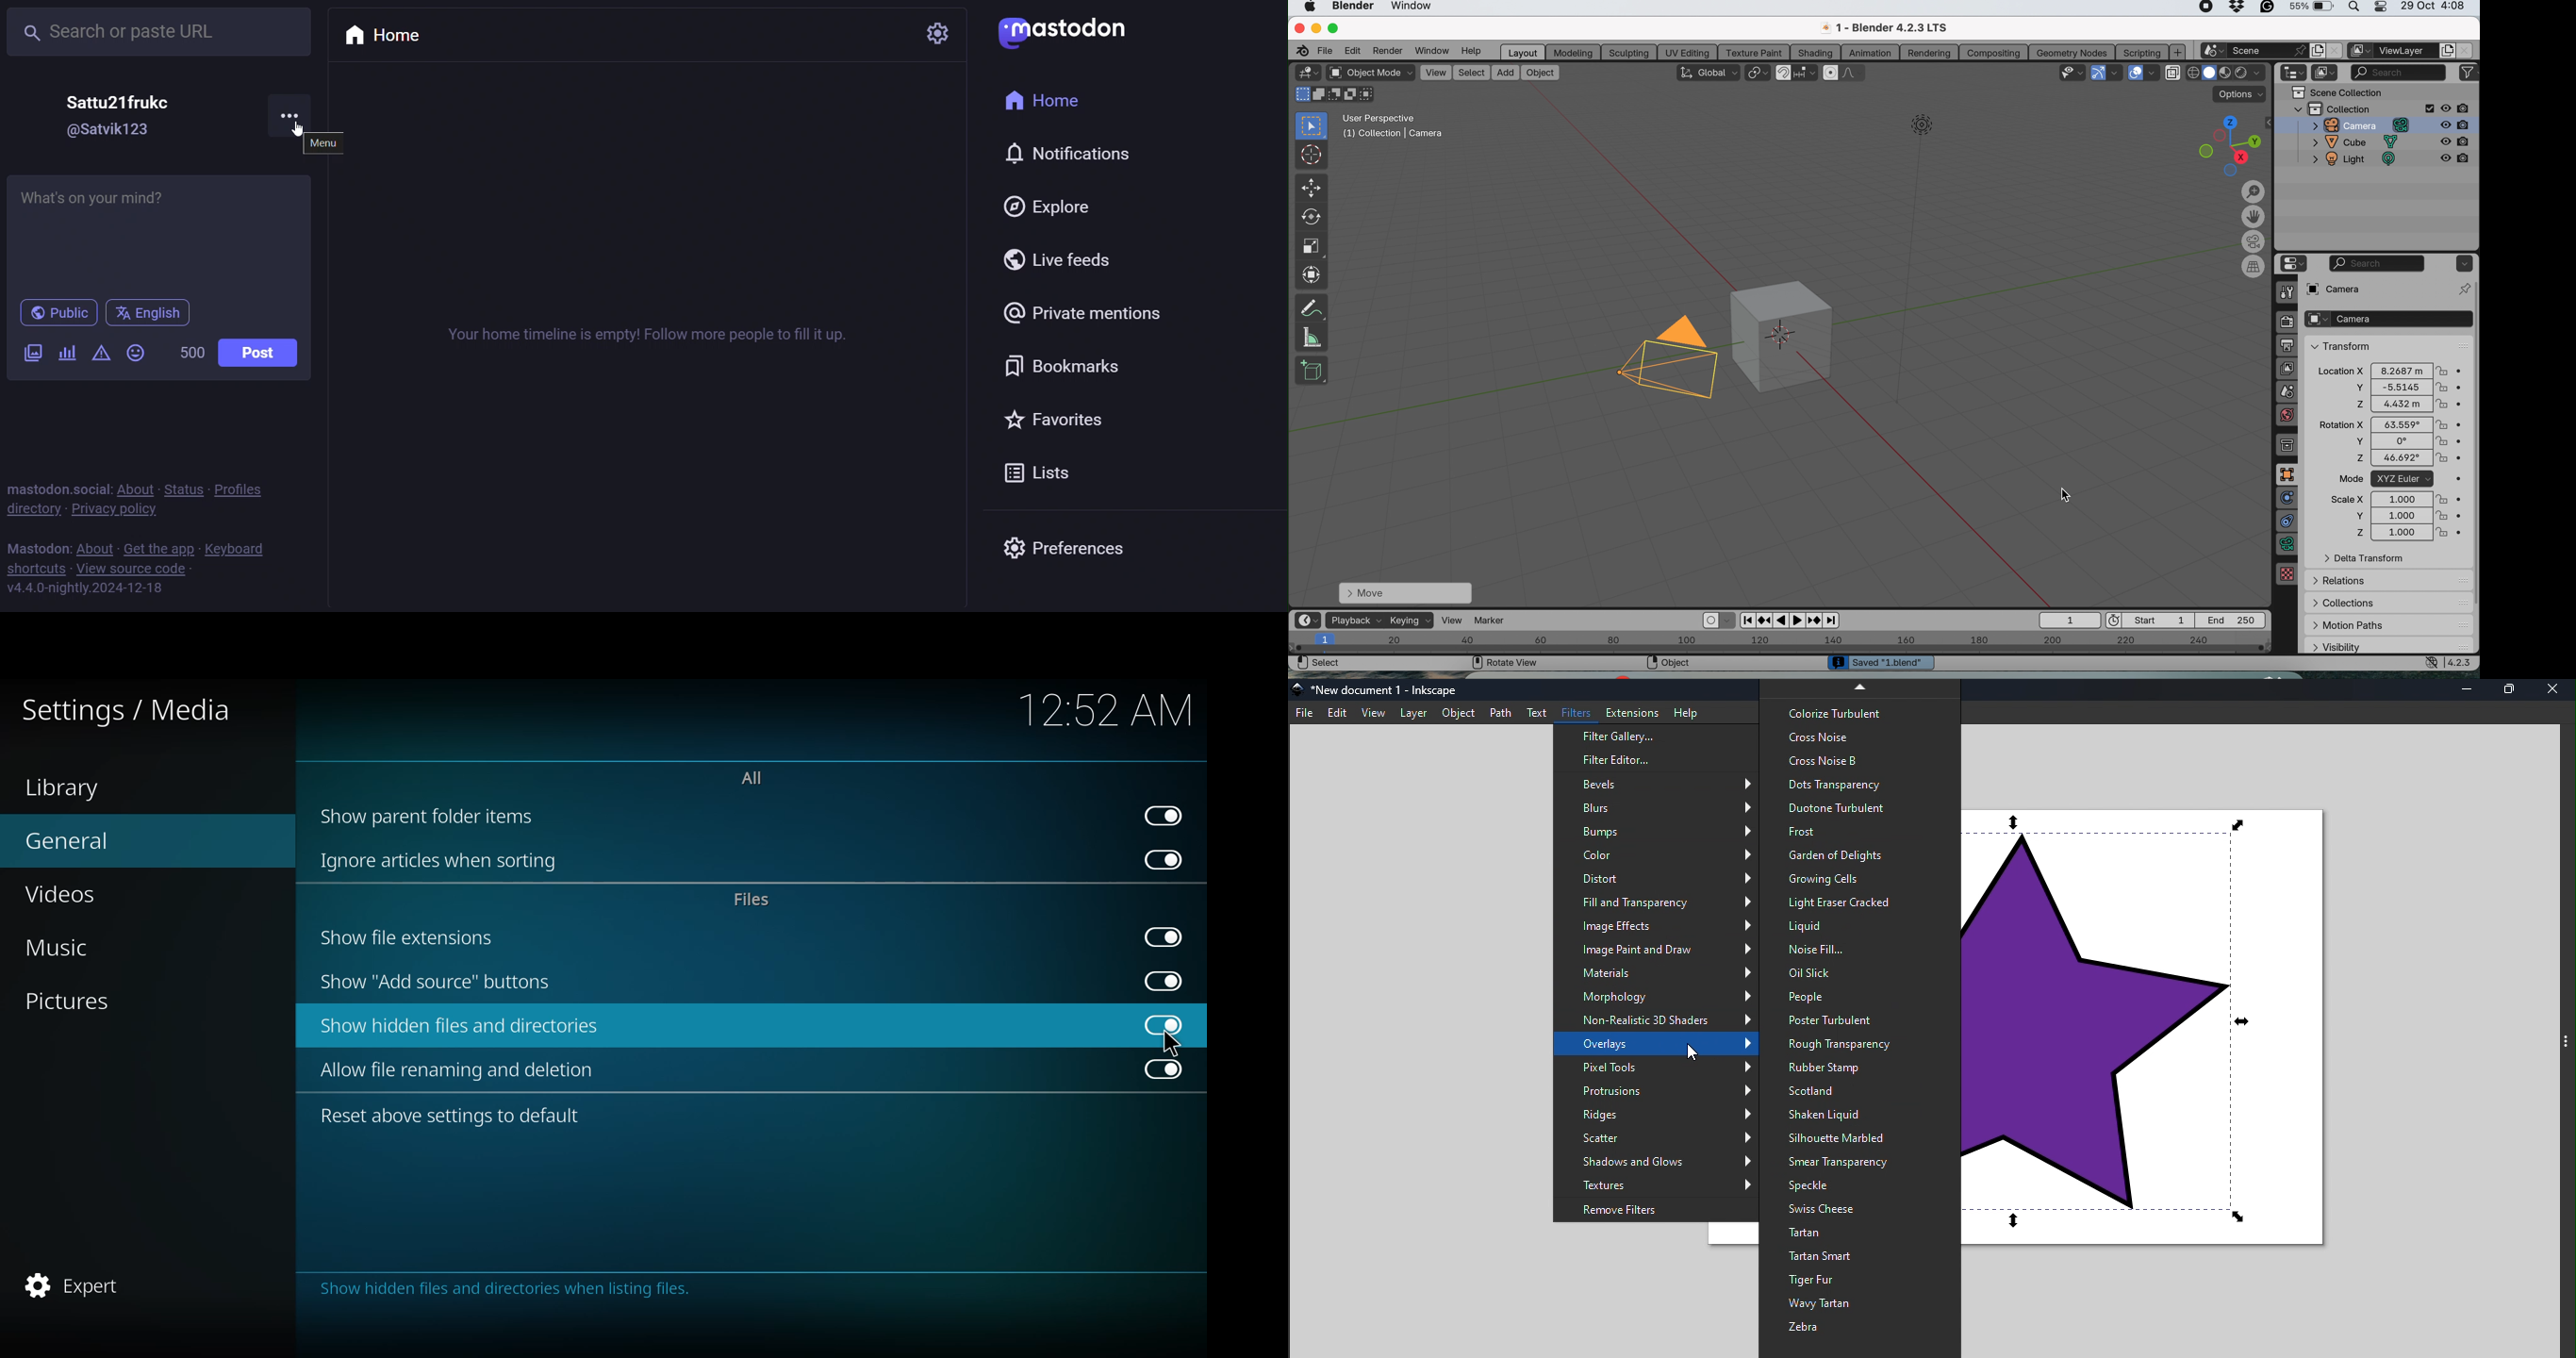 The width and height of the screenshot is (2576, 1372). What do you see at coordinates (2358, 579) in the screenshot?
I see `relations` at bounding box center [2358, 579].